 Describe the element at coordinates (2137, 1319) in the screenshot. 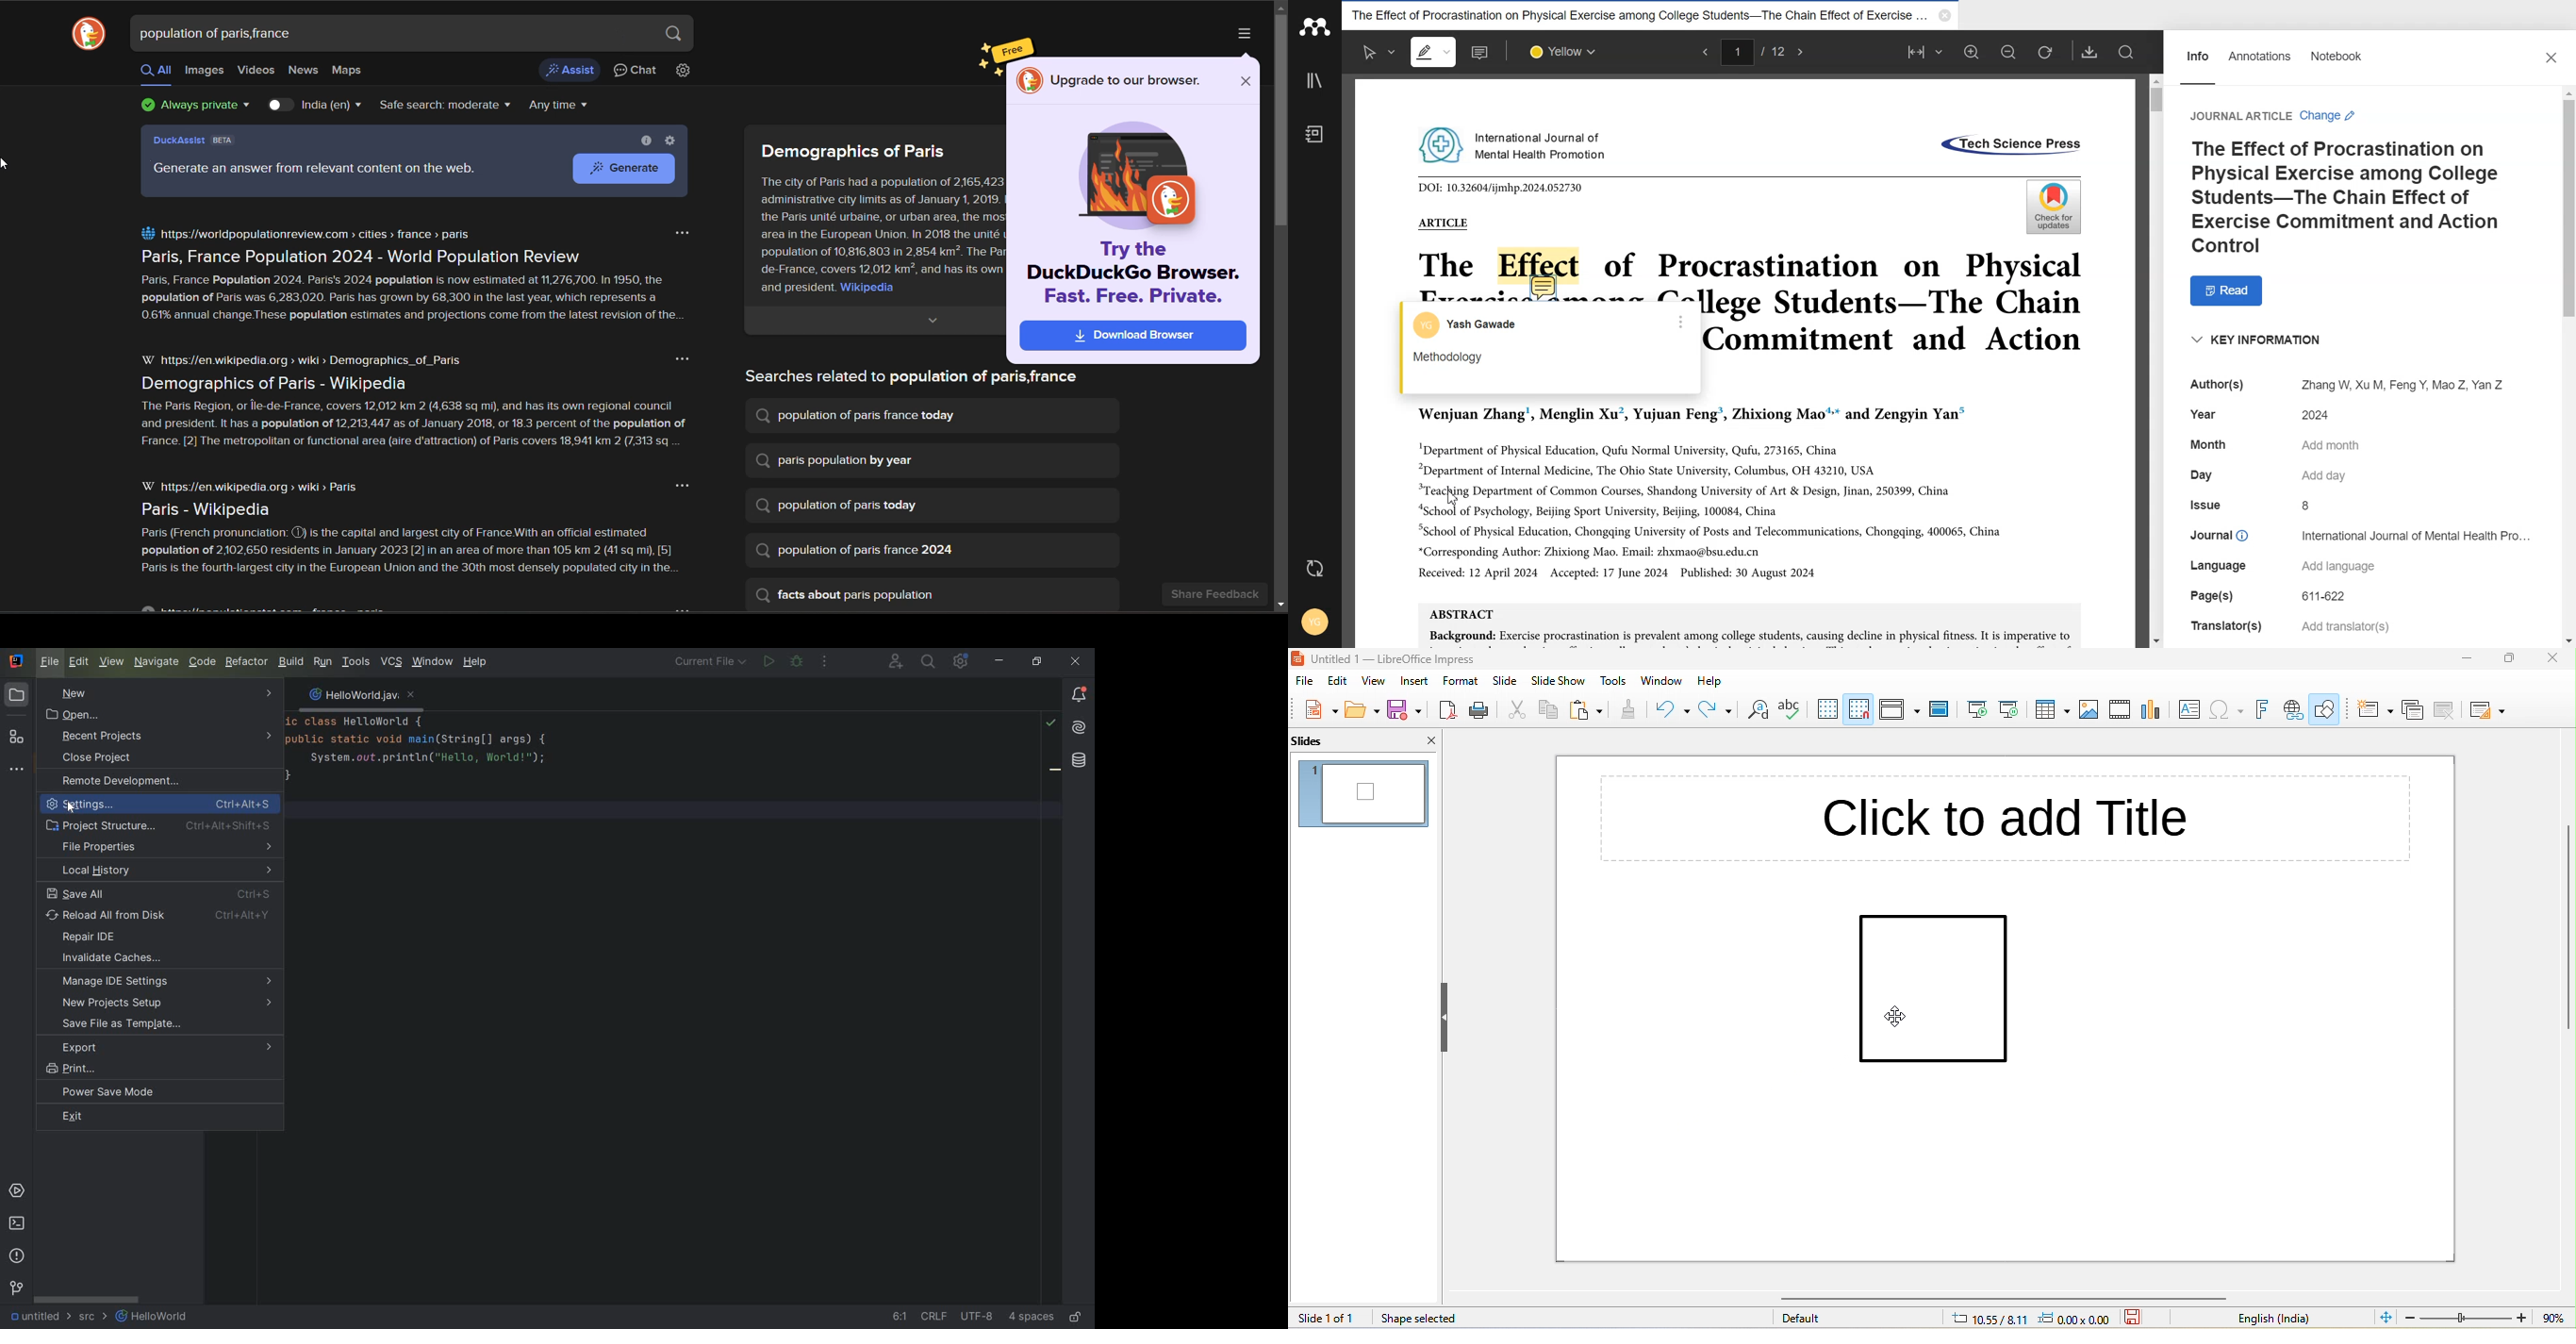

I see `save` at that location.